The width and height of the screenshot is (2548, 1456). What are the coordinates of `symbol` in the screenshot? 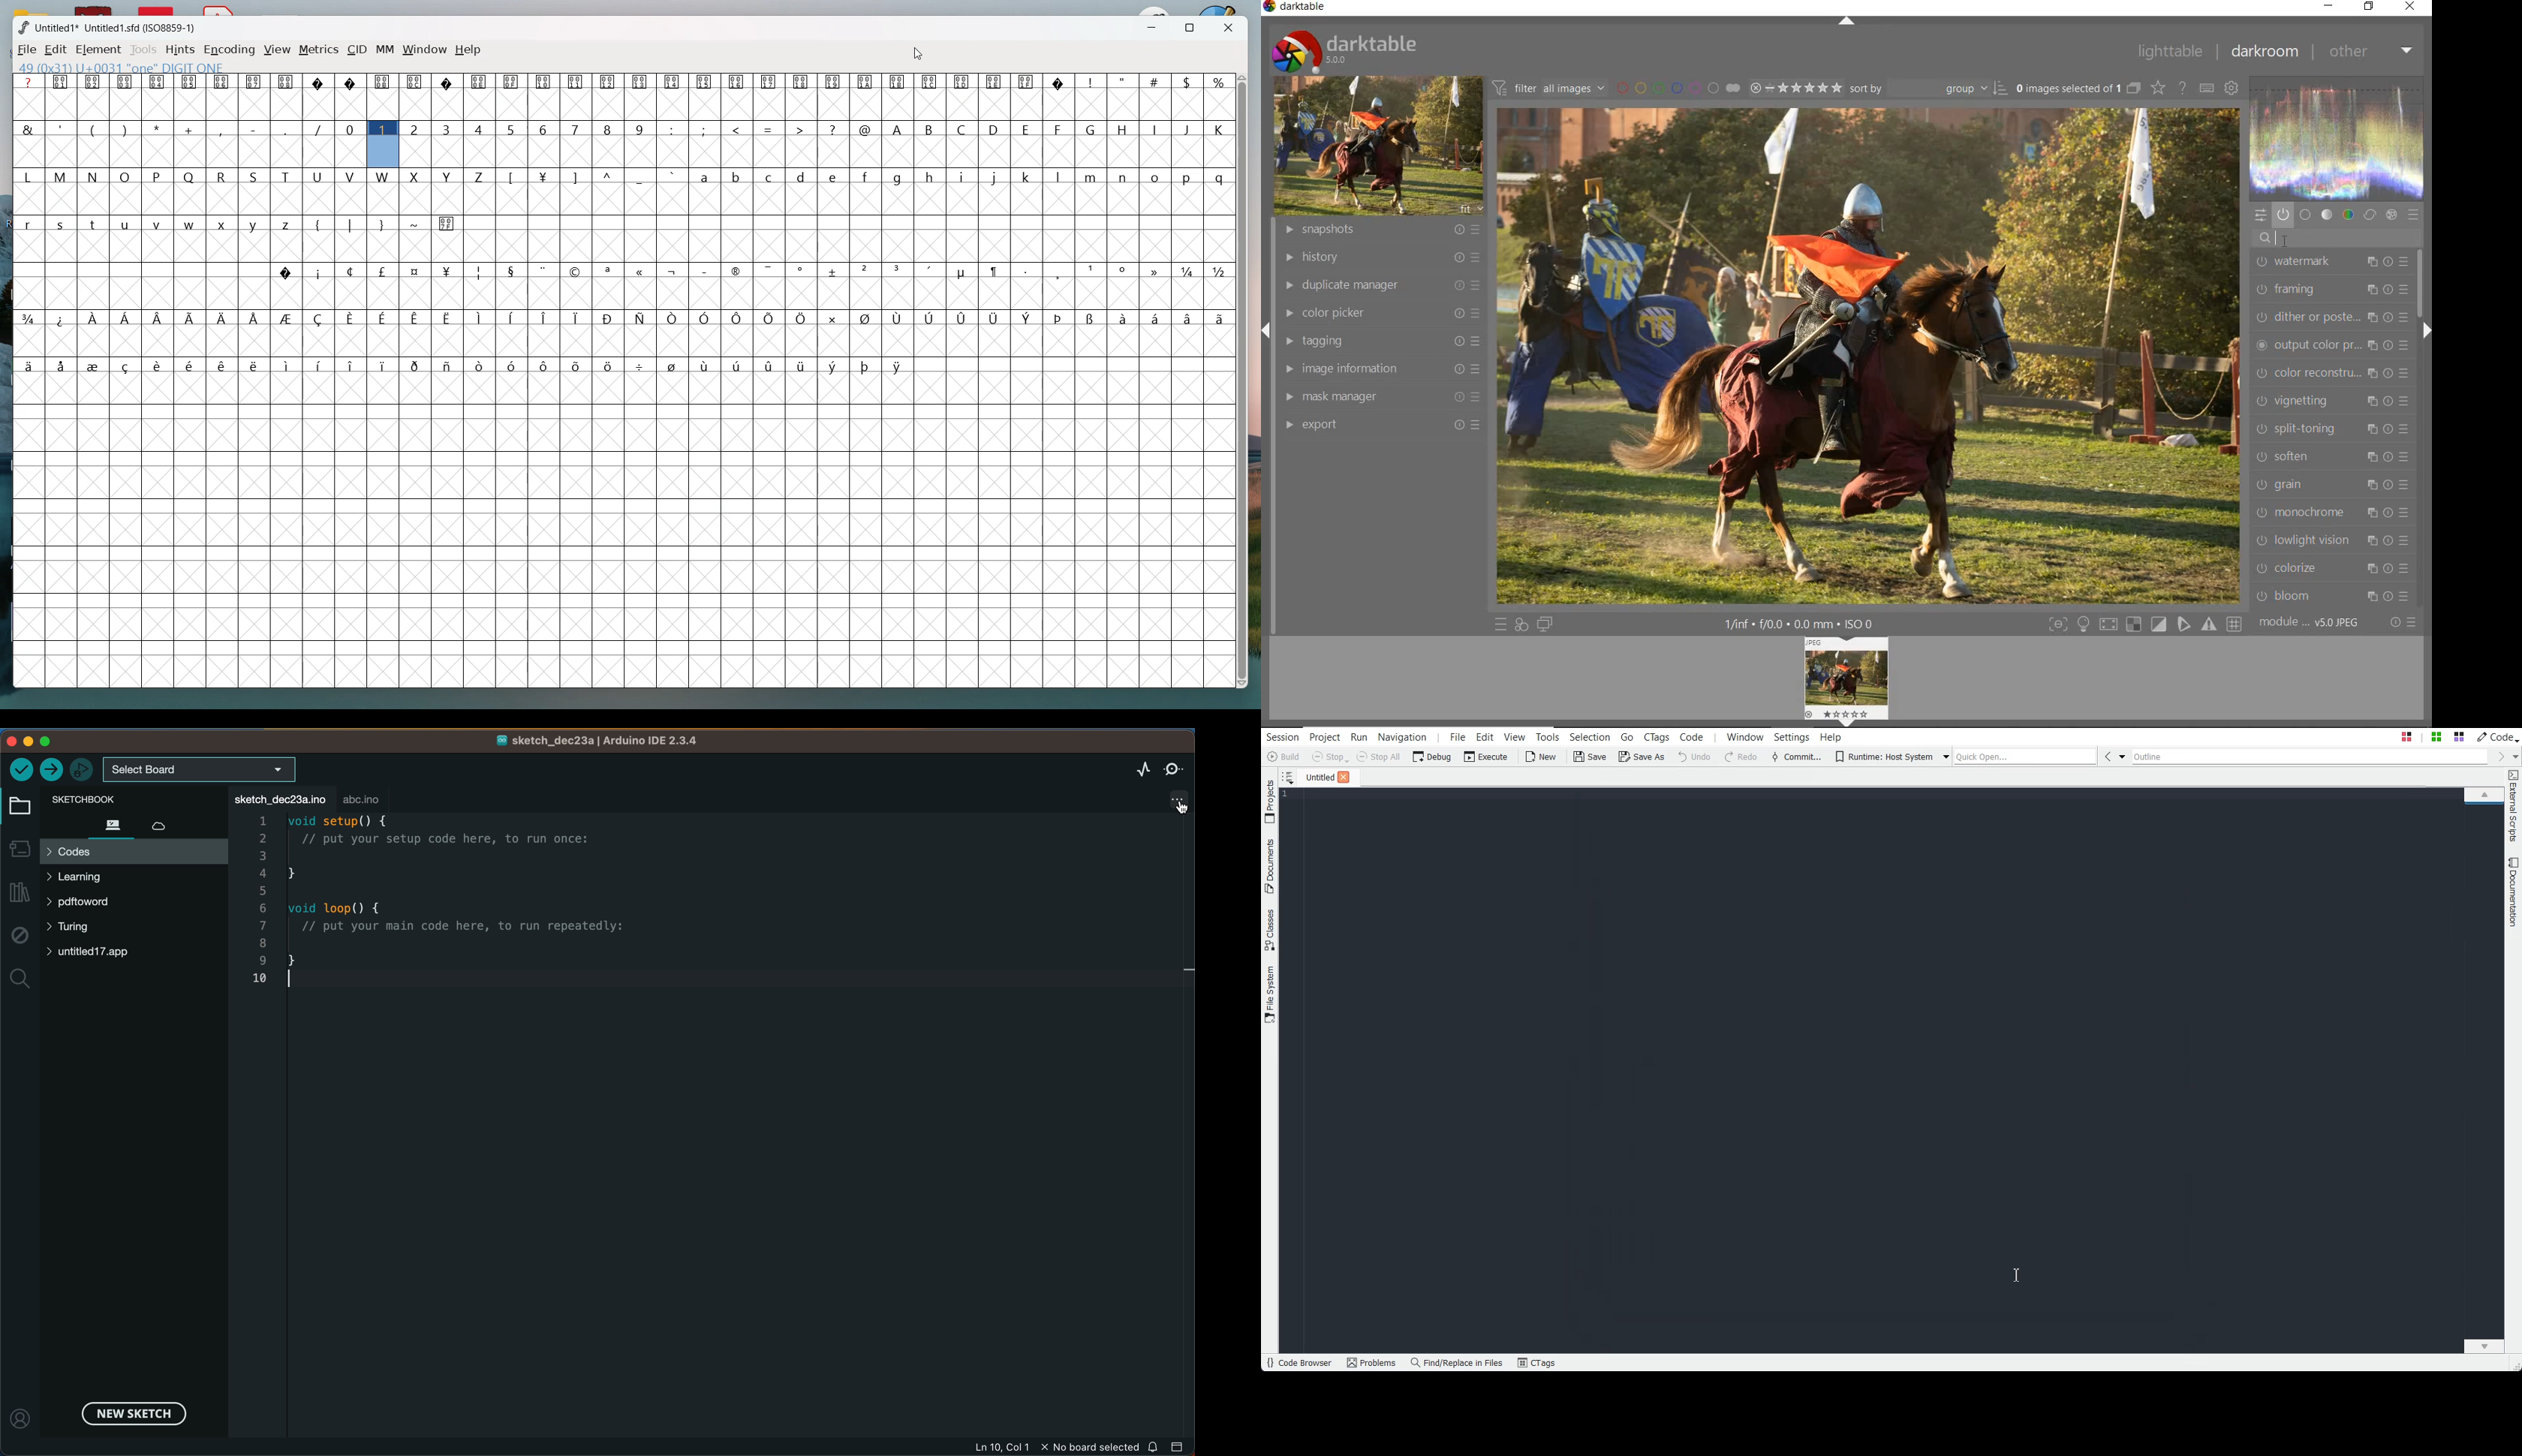 It's located at (1059, 83).